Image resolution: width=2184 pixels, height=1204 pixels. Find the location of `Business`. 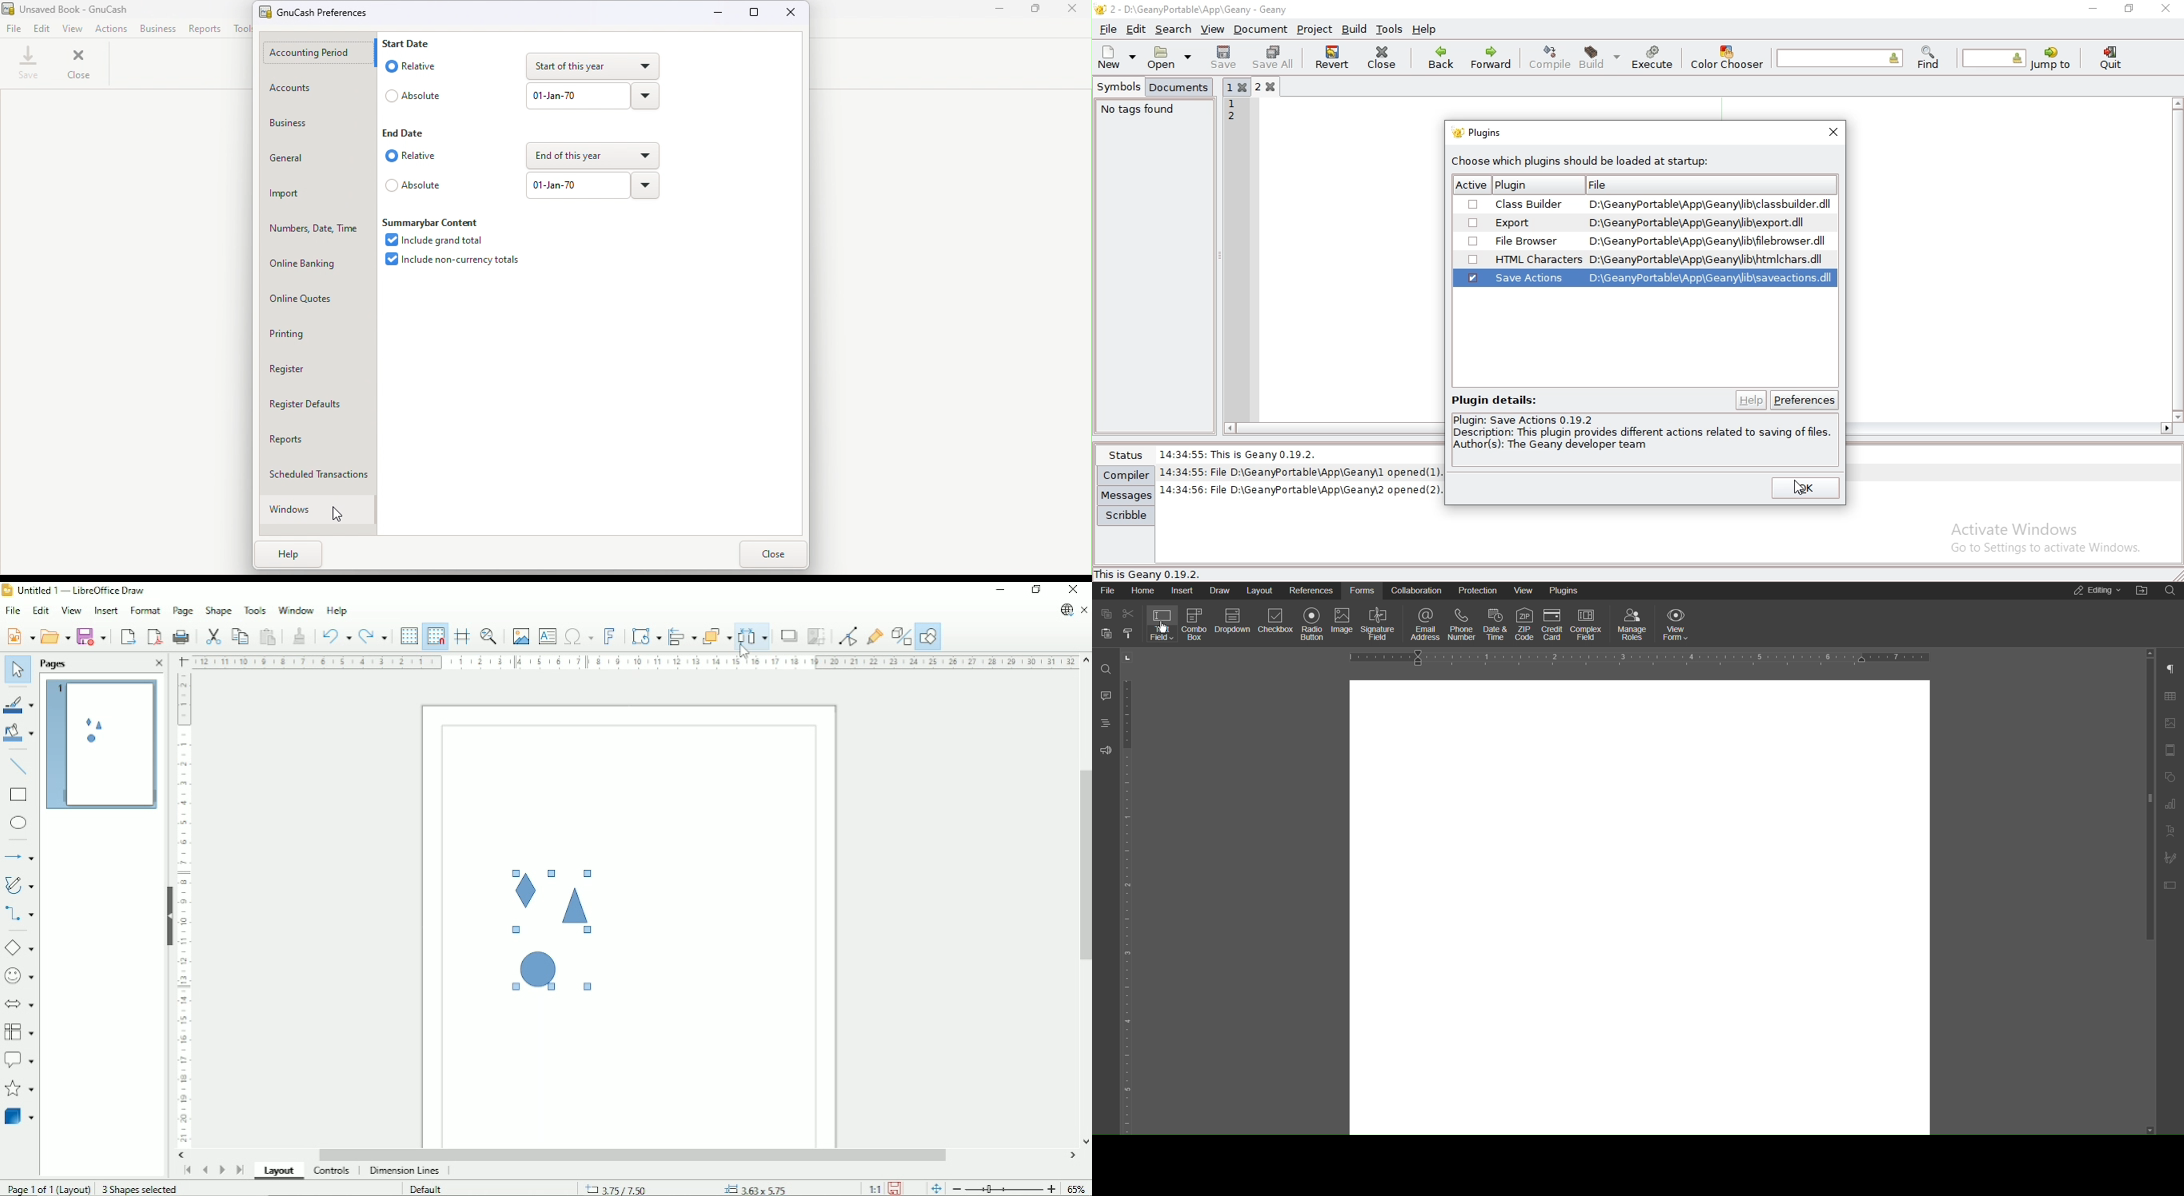

Business is located at coordinates (158, 29).